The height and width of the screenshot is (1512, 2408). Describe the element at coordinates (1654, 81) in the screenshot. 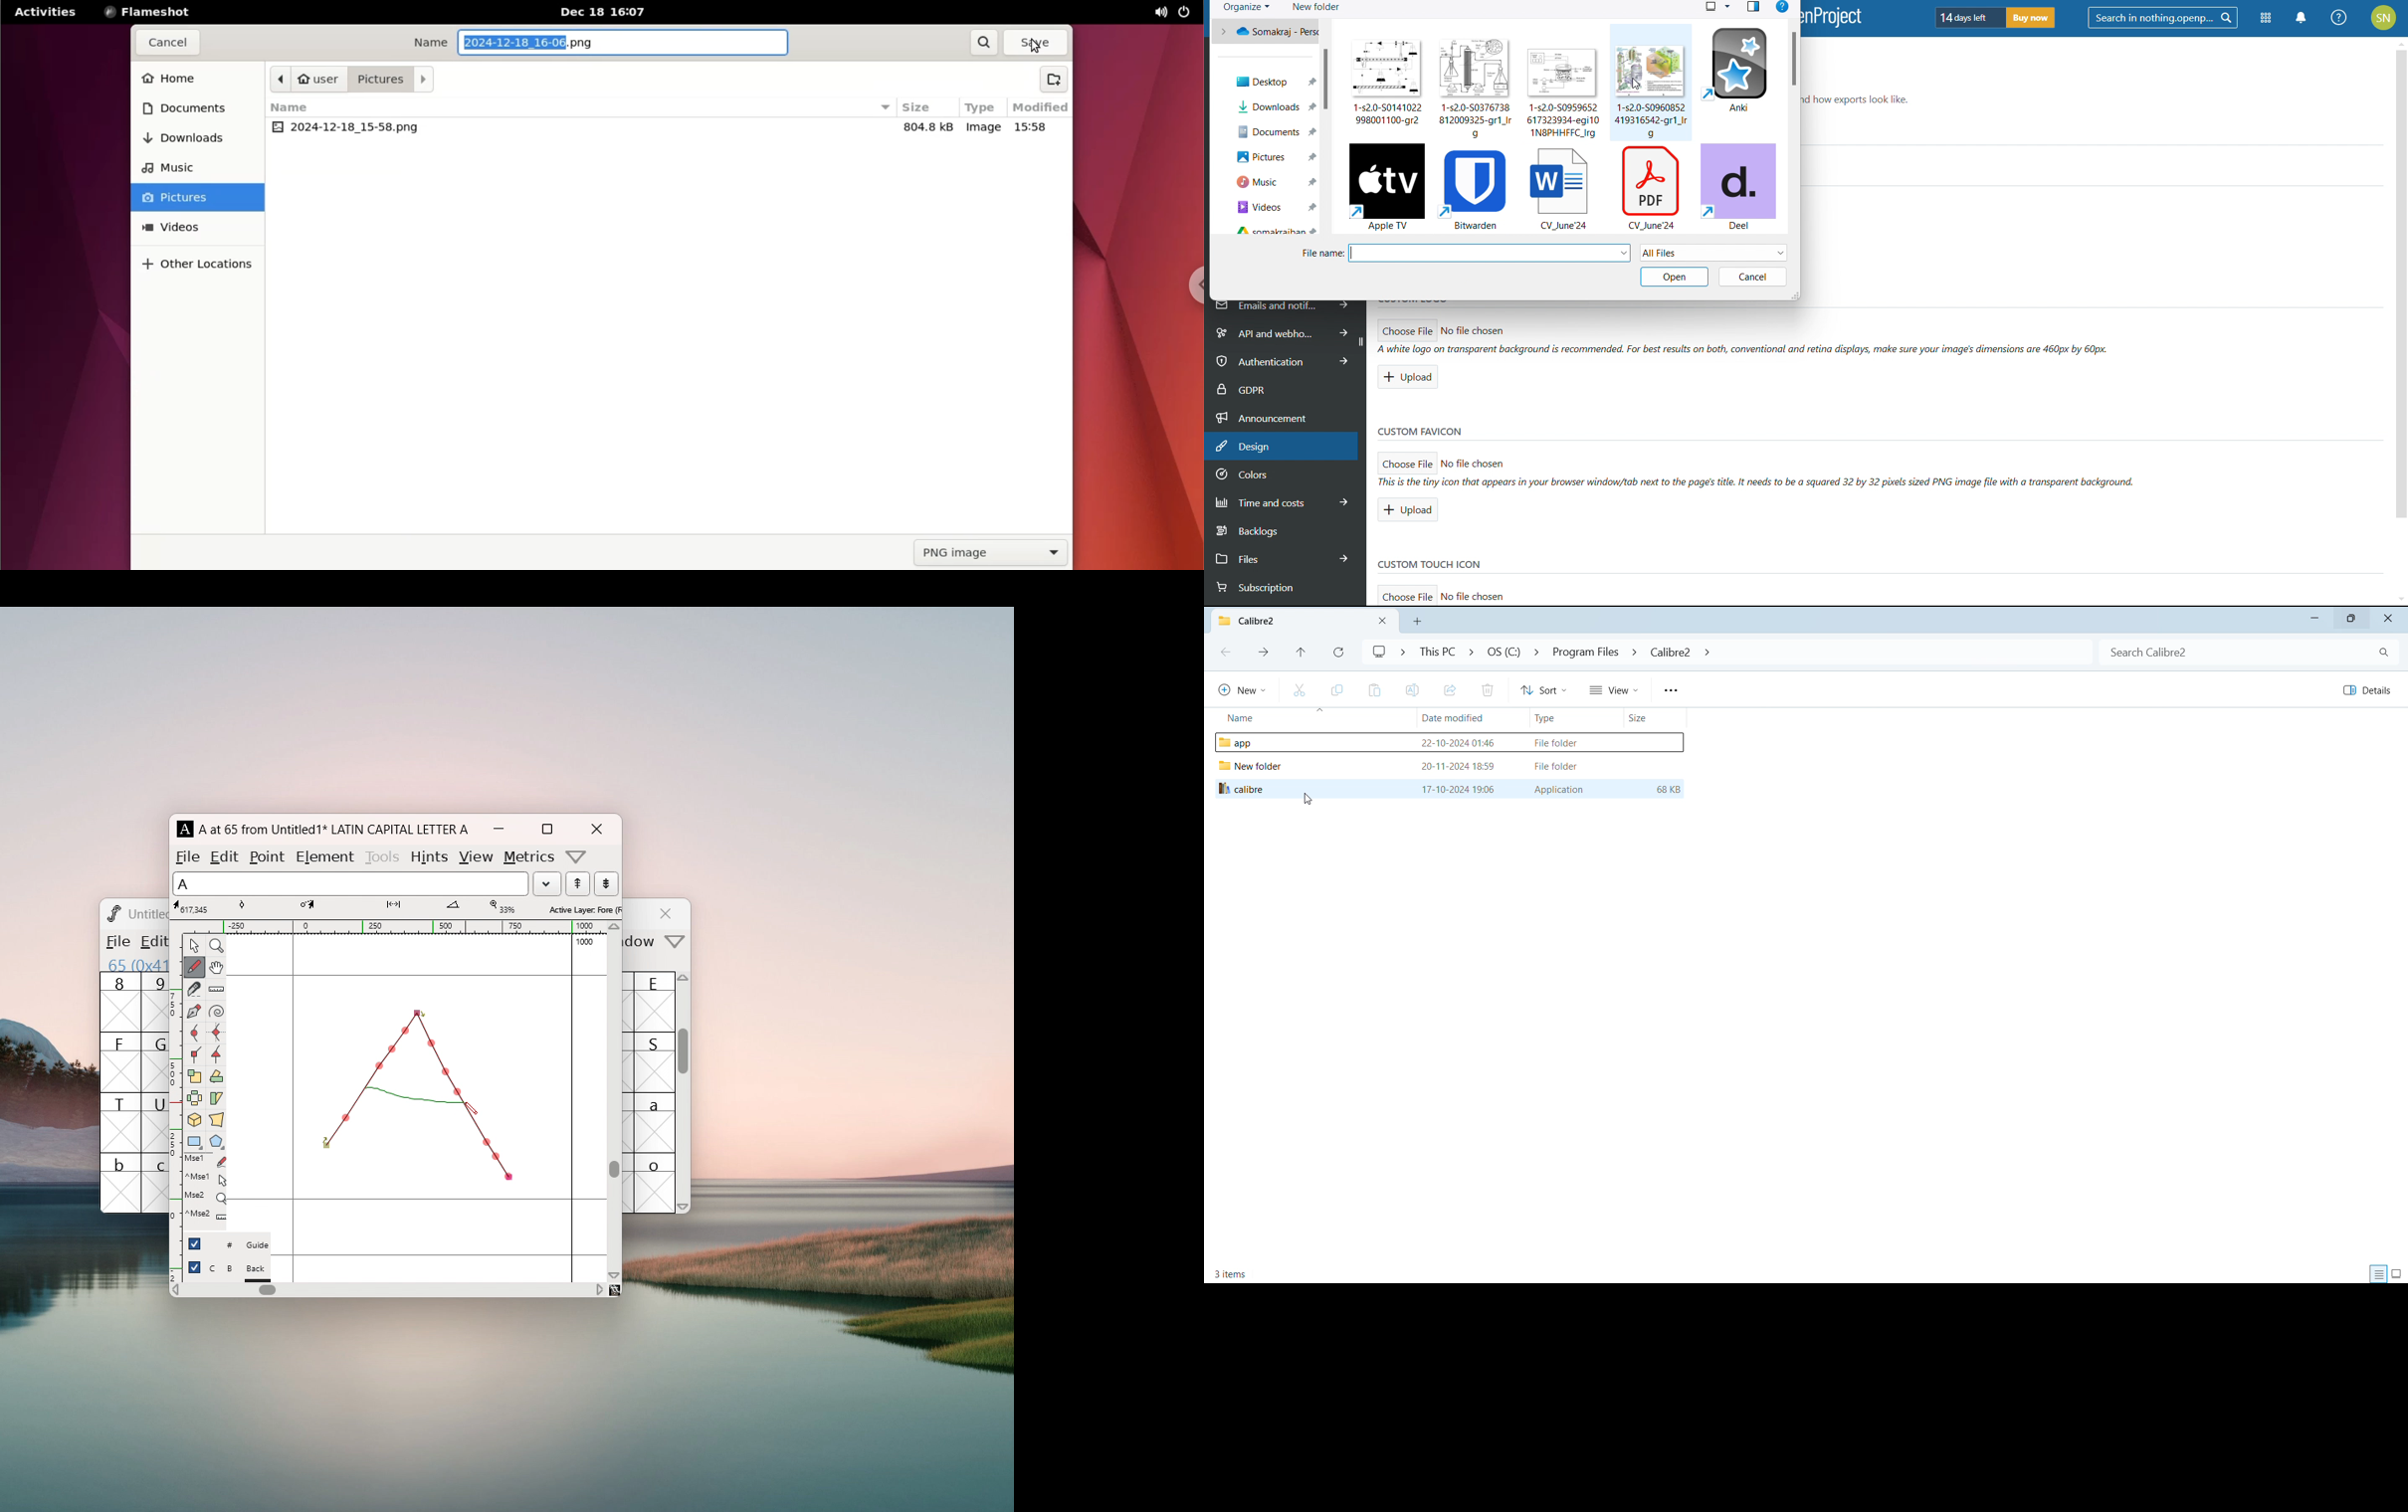

I see `file in folder` at that location.